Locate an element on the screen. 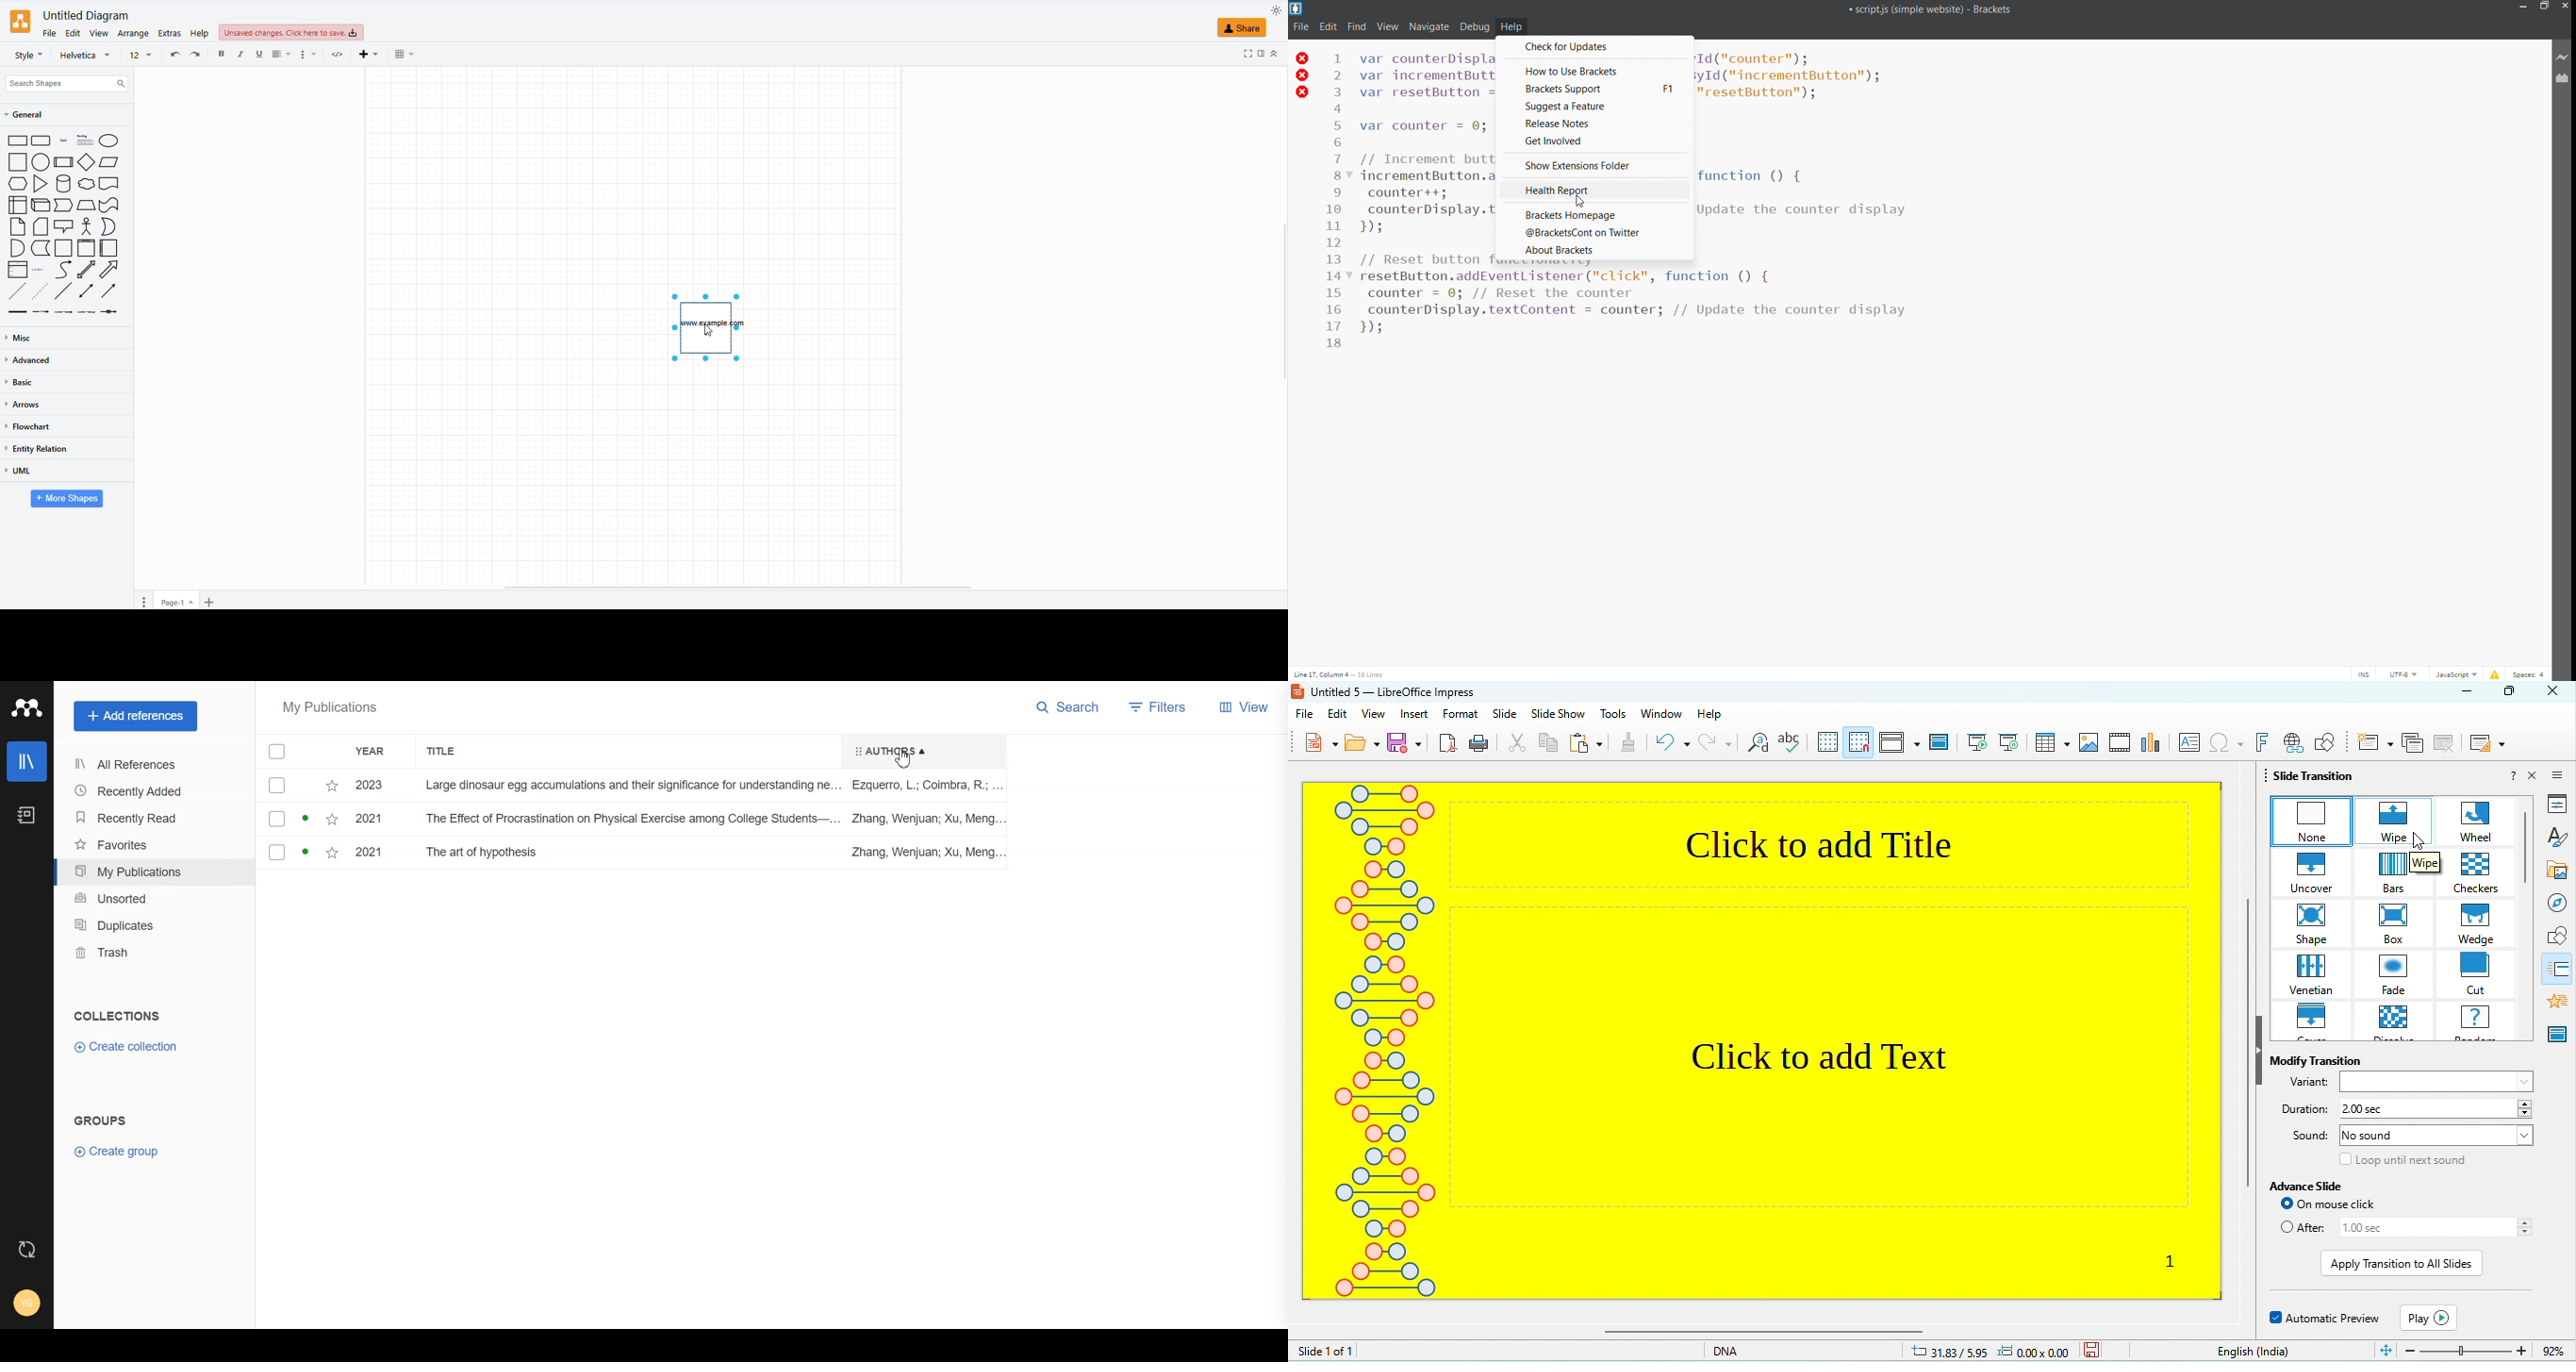  triangle is located at coordinates (42, 185).